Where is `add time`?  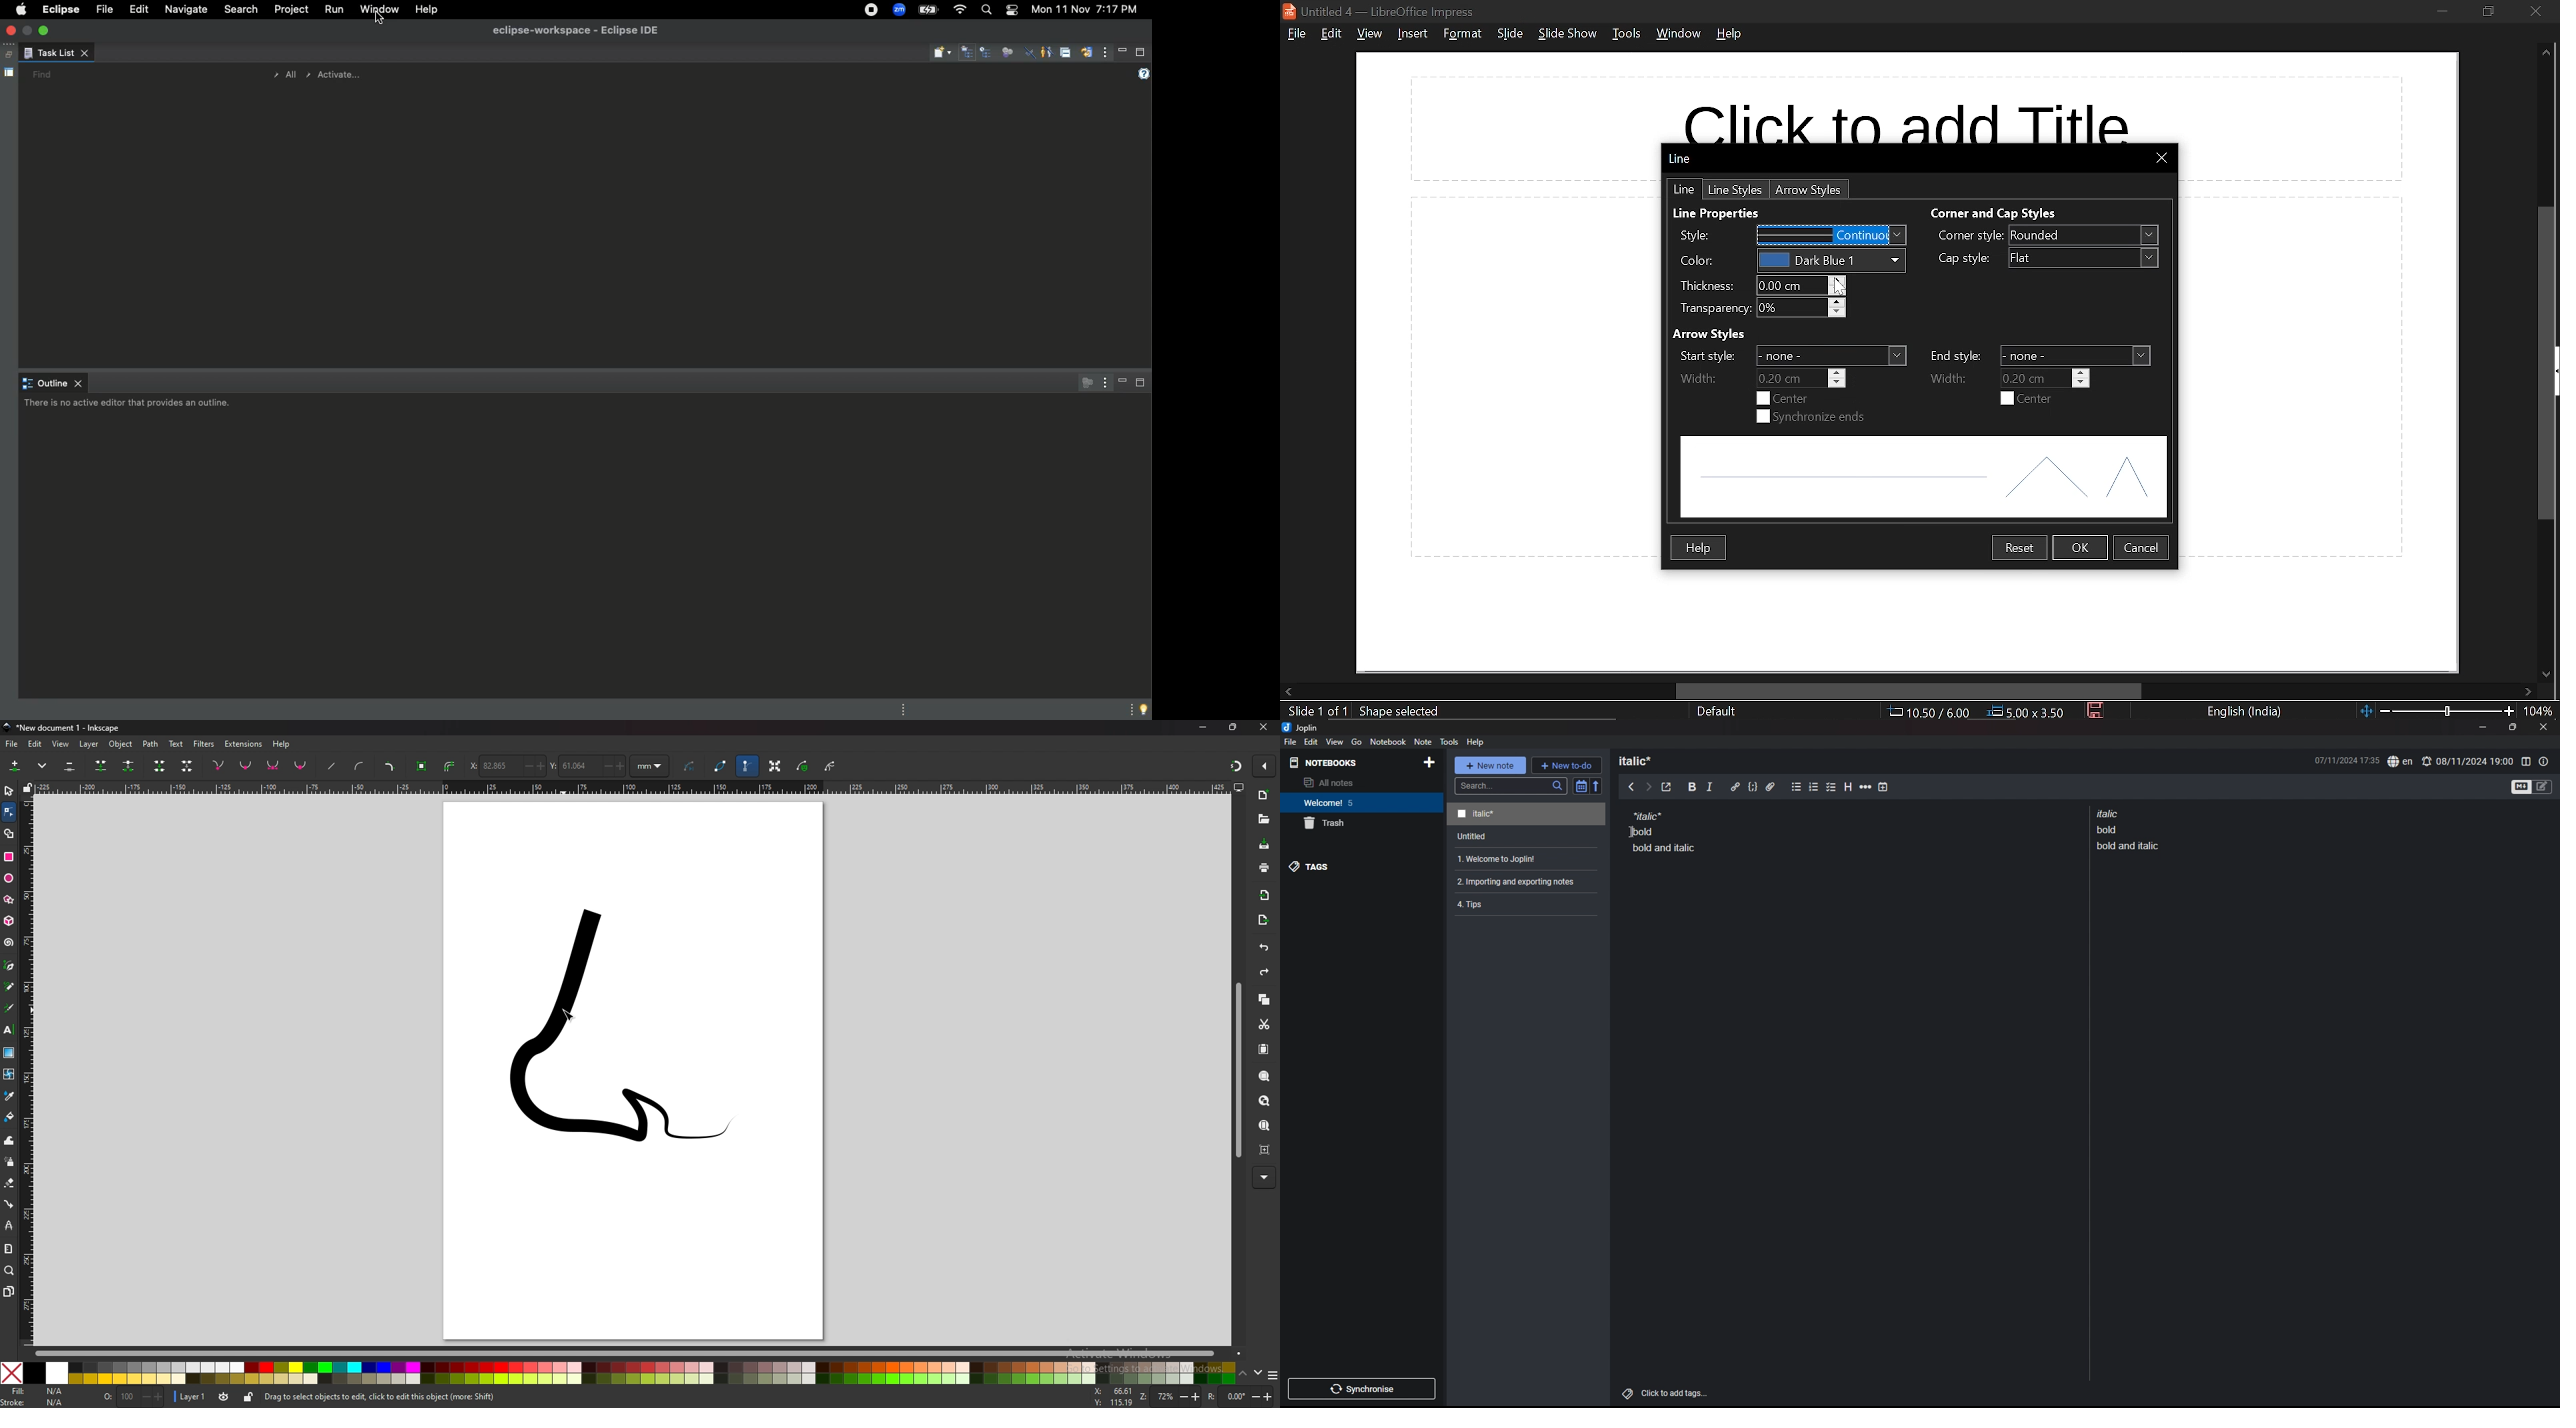
add time is located at coordinates (1883, 787).